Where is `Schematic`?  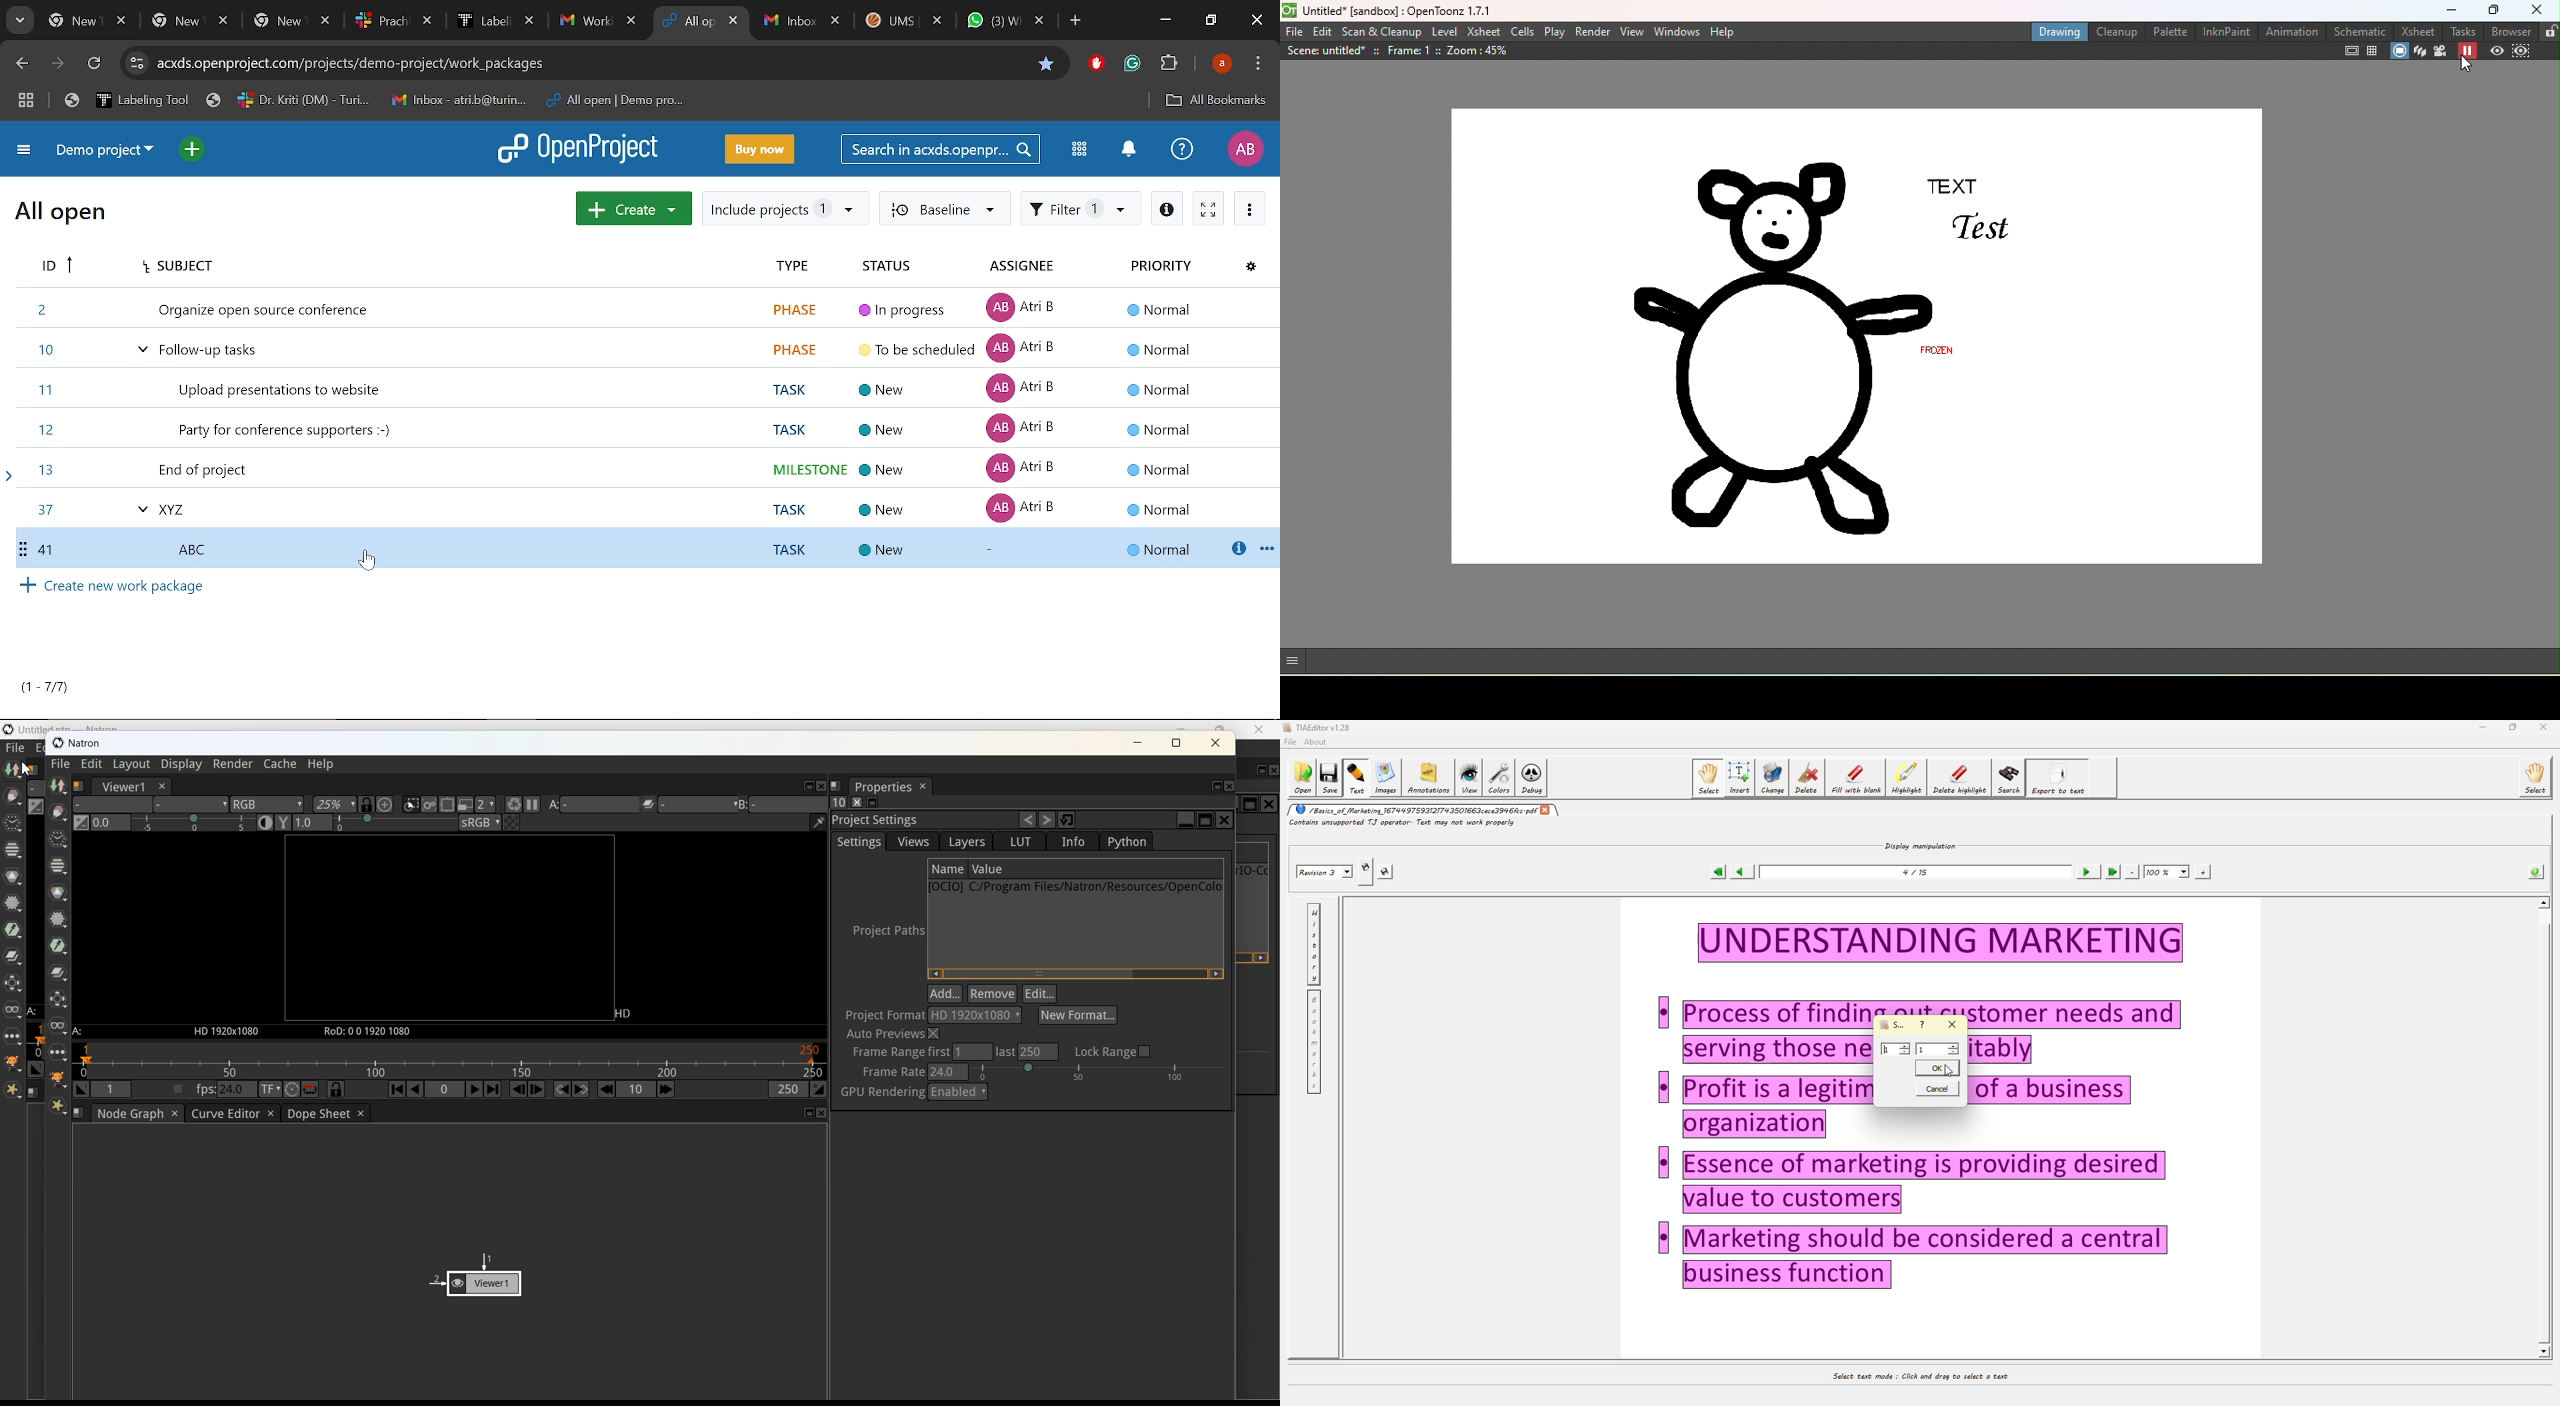 Schematic is located at coordinates (2360, 30).